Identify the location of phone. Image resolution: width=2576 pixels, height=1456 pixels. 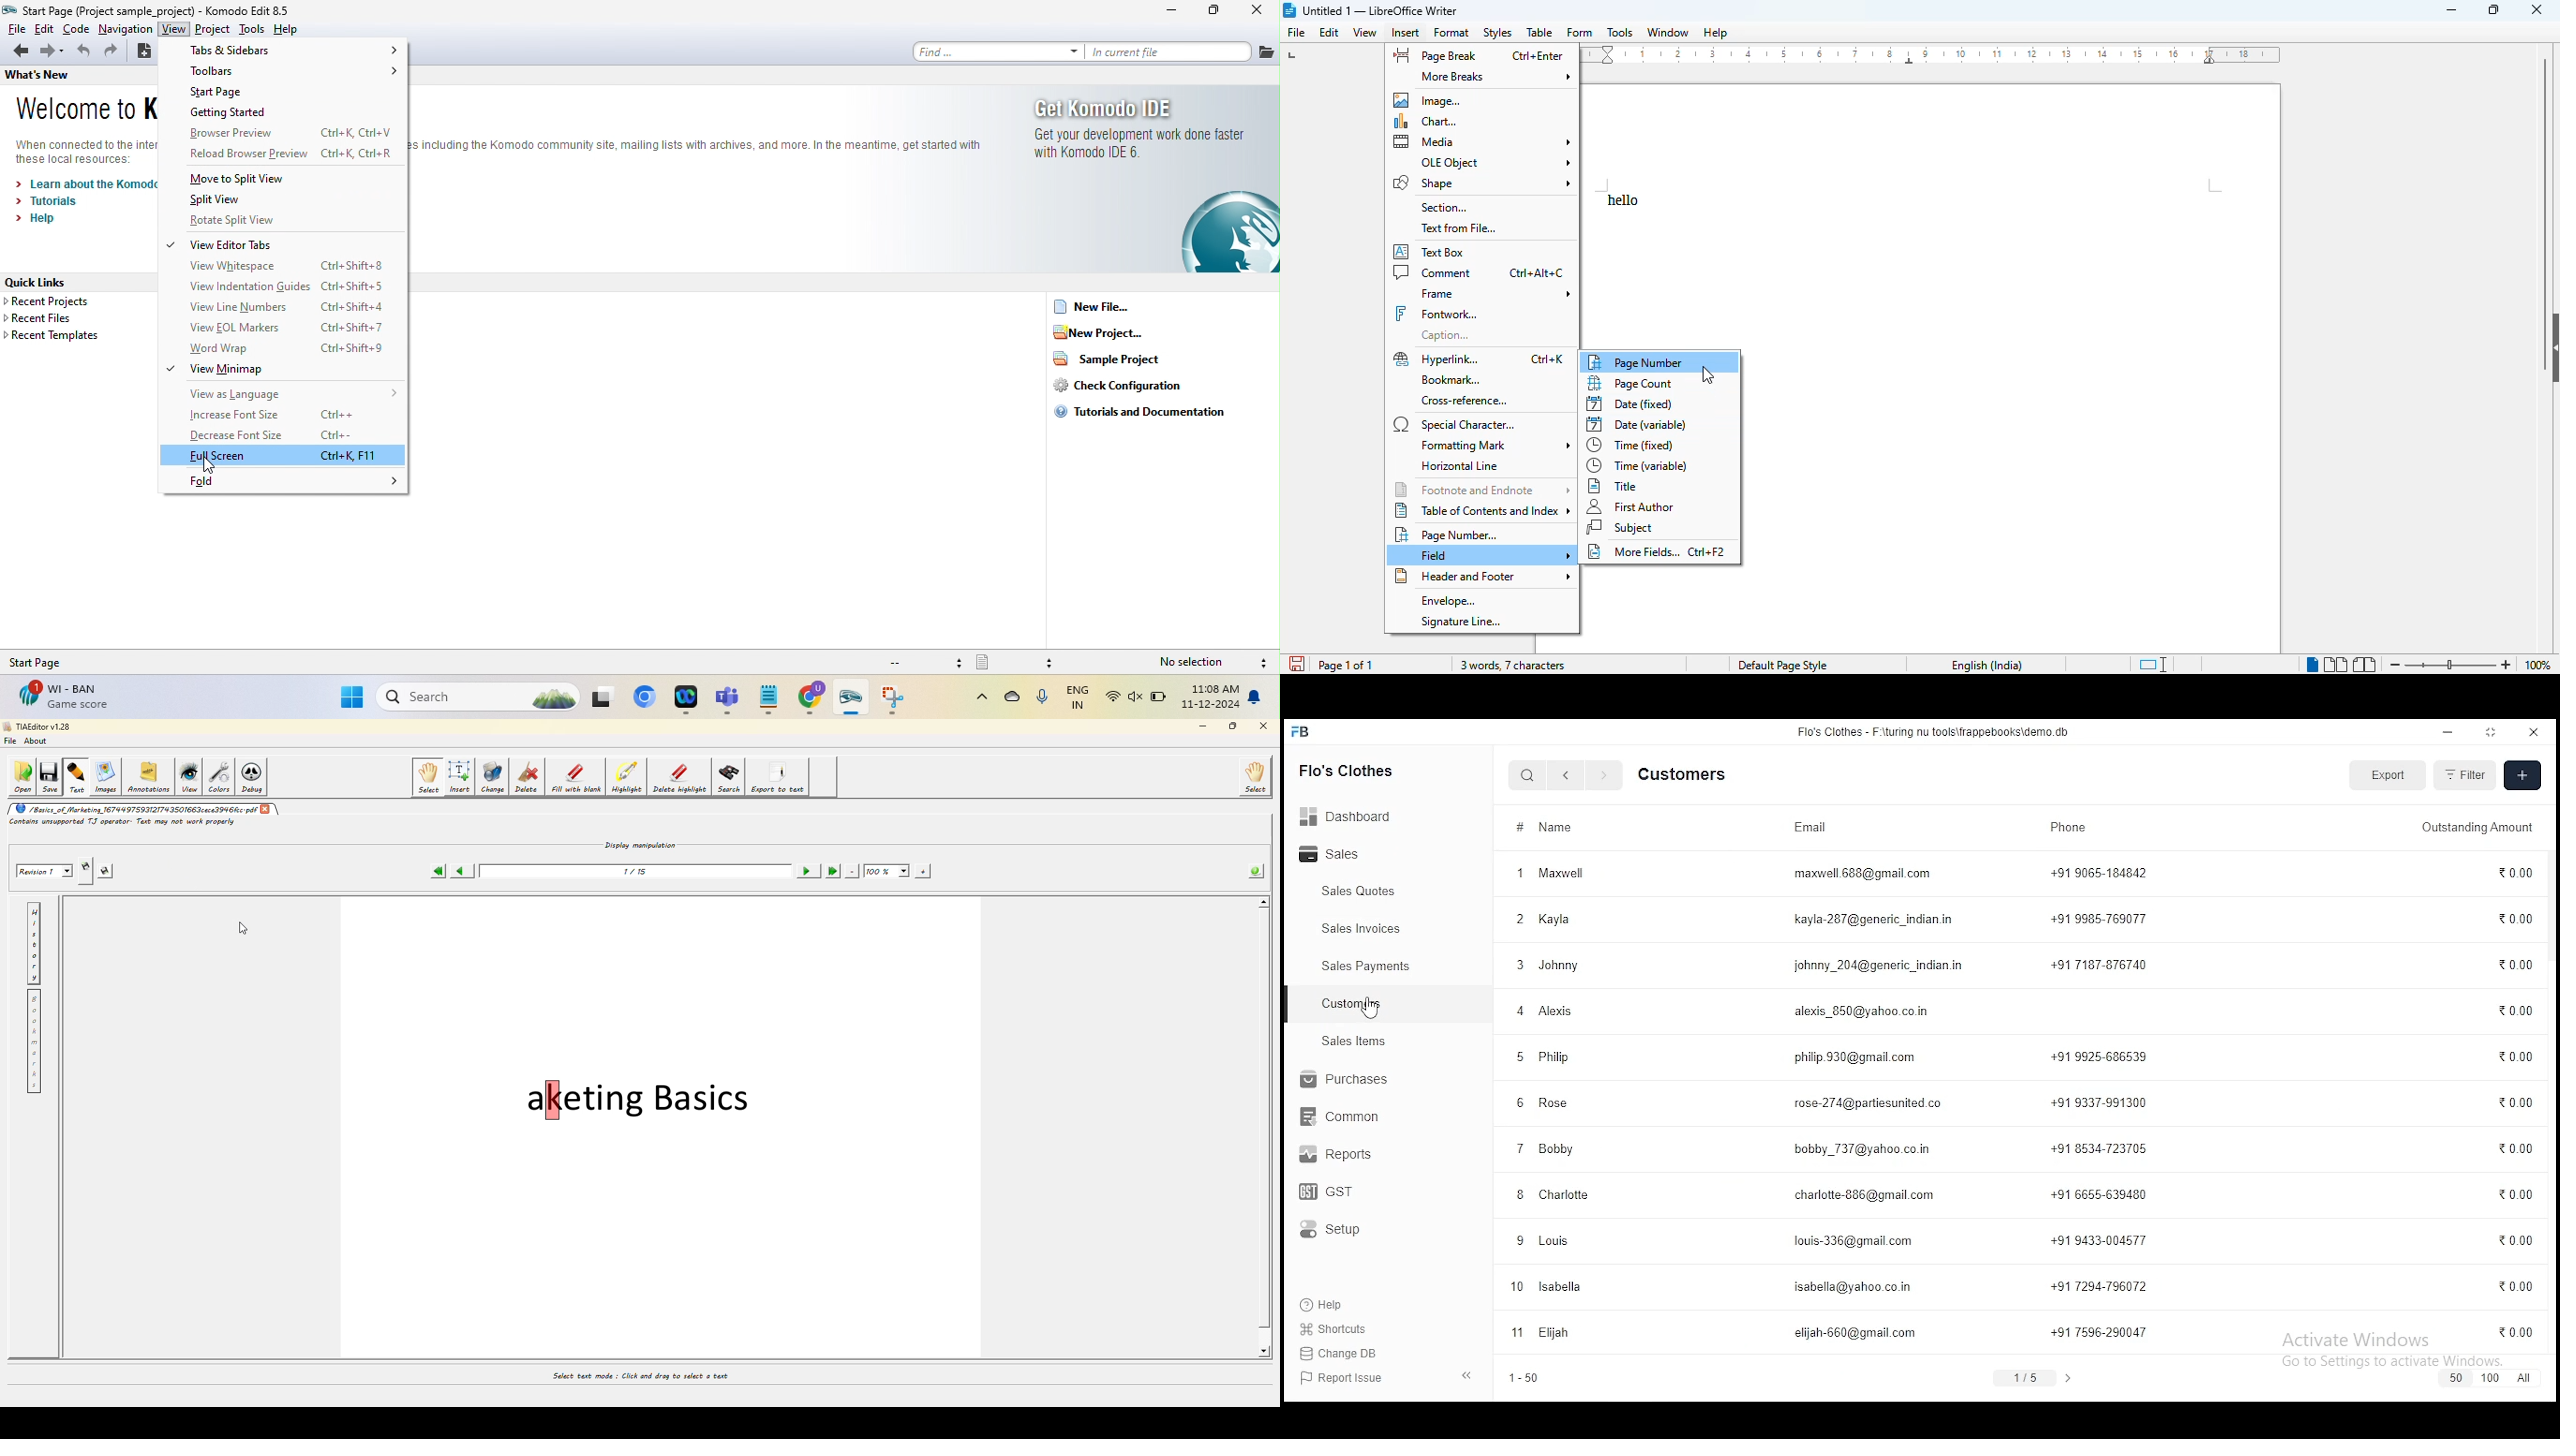
(2071, 828).